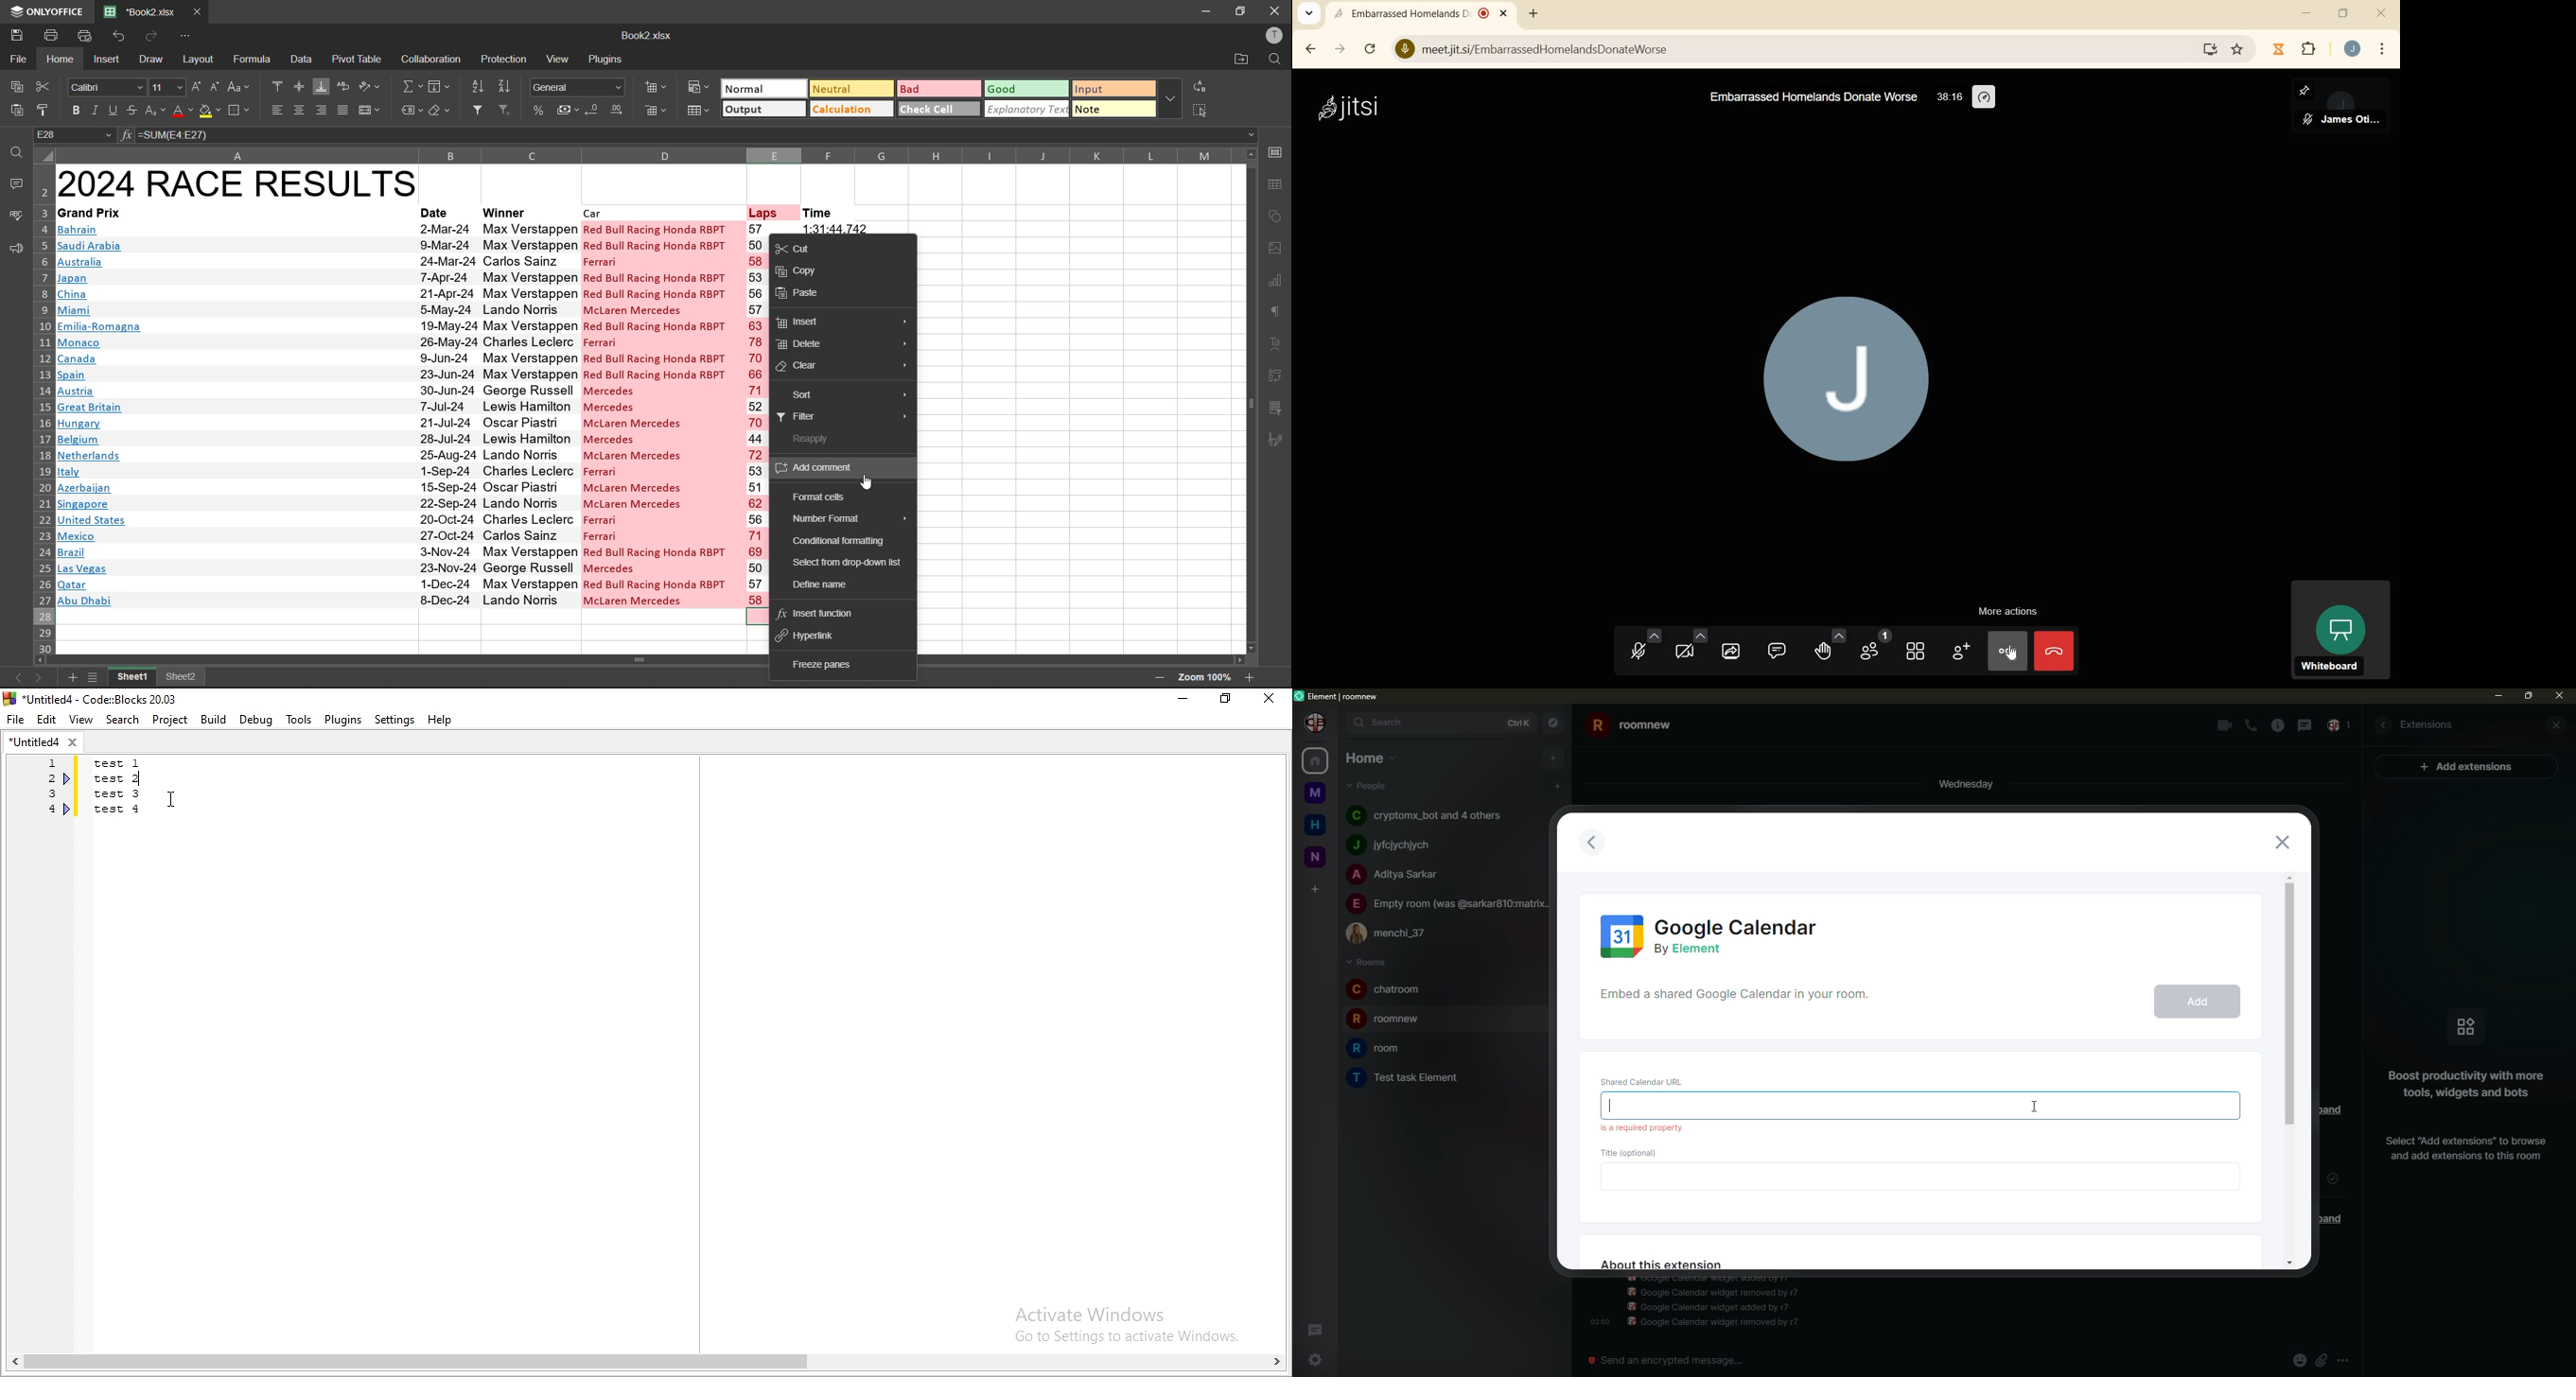  Describe the element at coordinates (143, 777) in the screenshot. I see `text cursor` at that location.